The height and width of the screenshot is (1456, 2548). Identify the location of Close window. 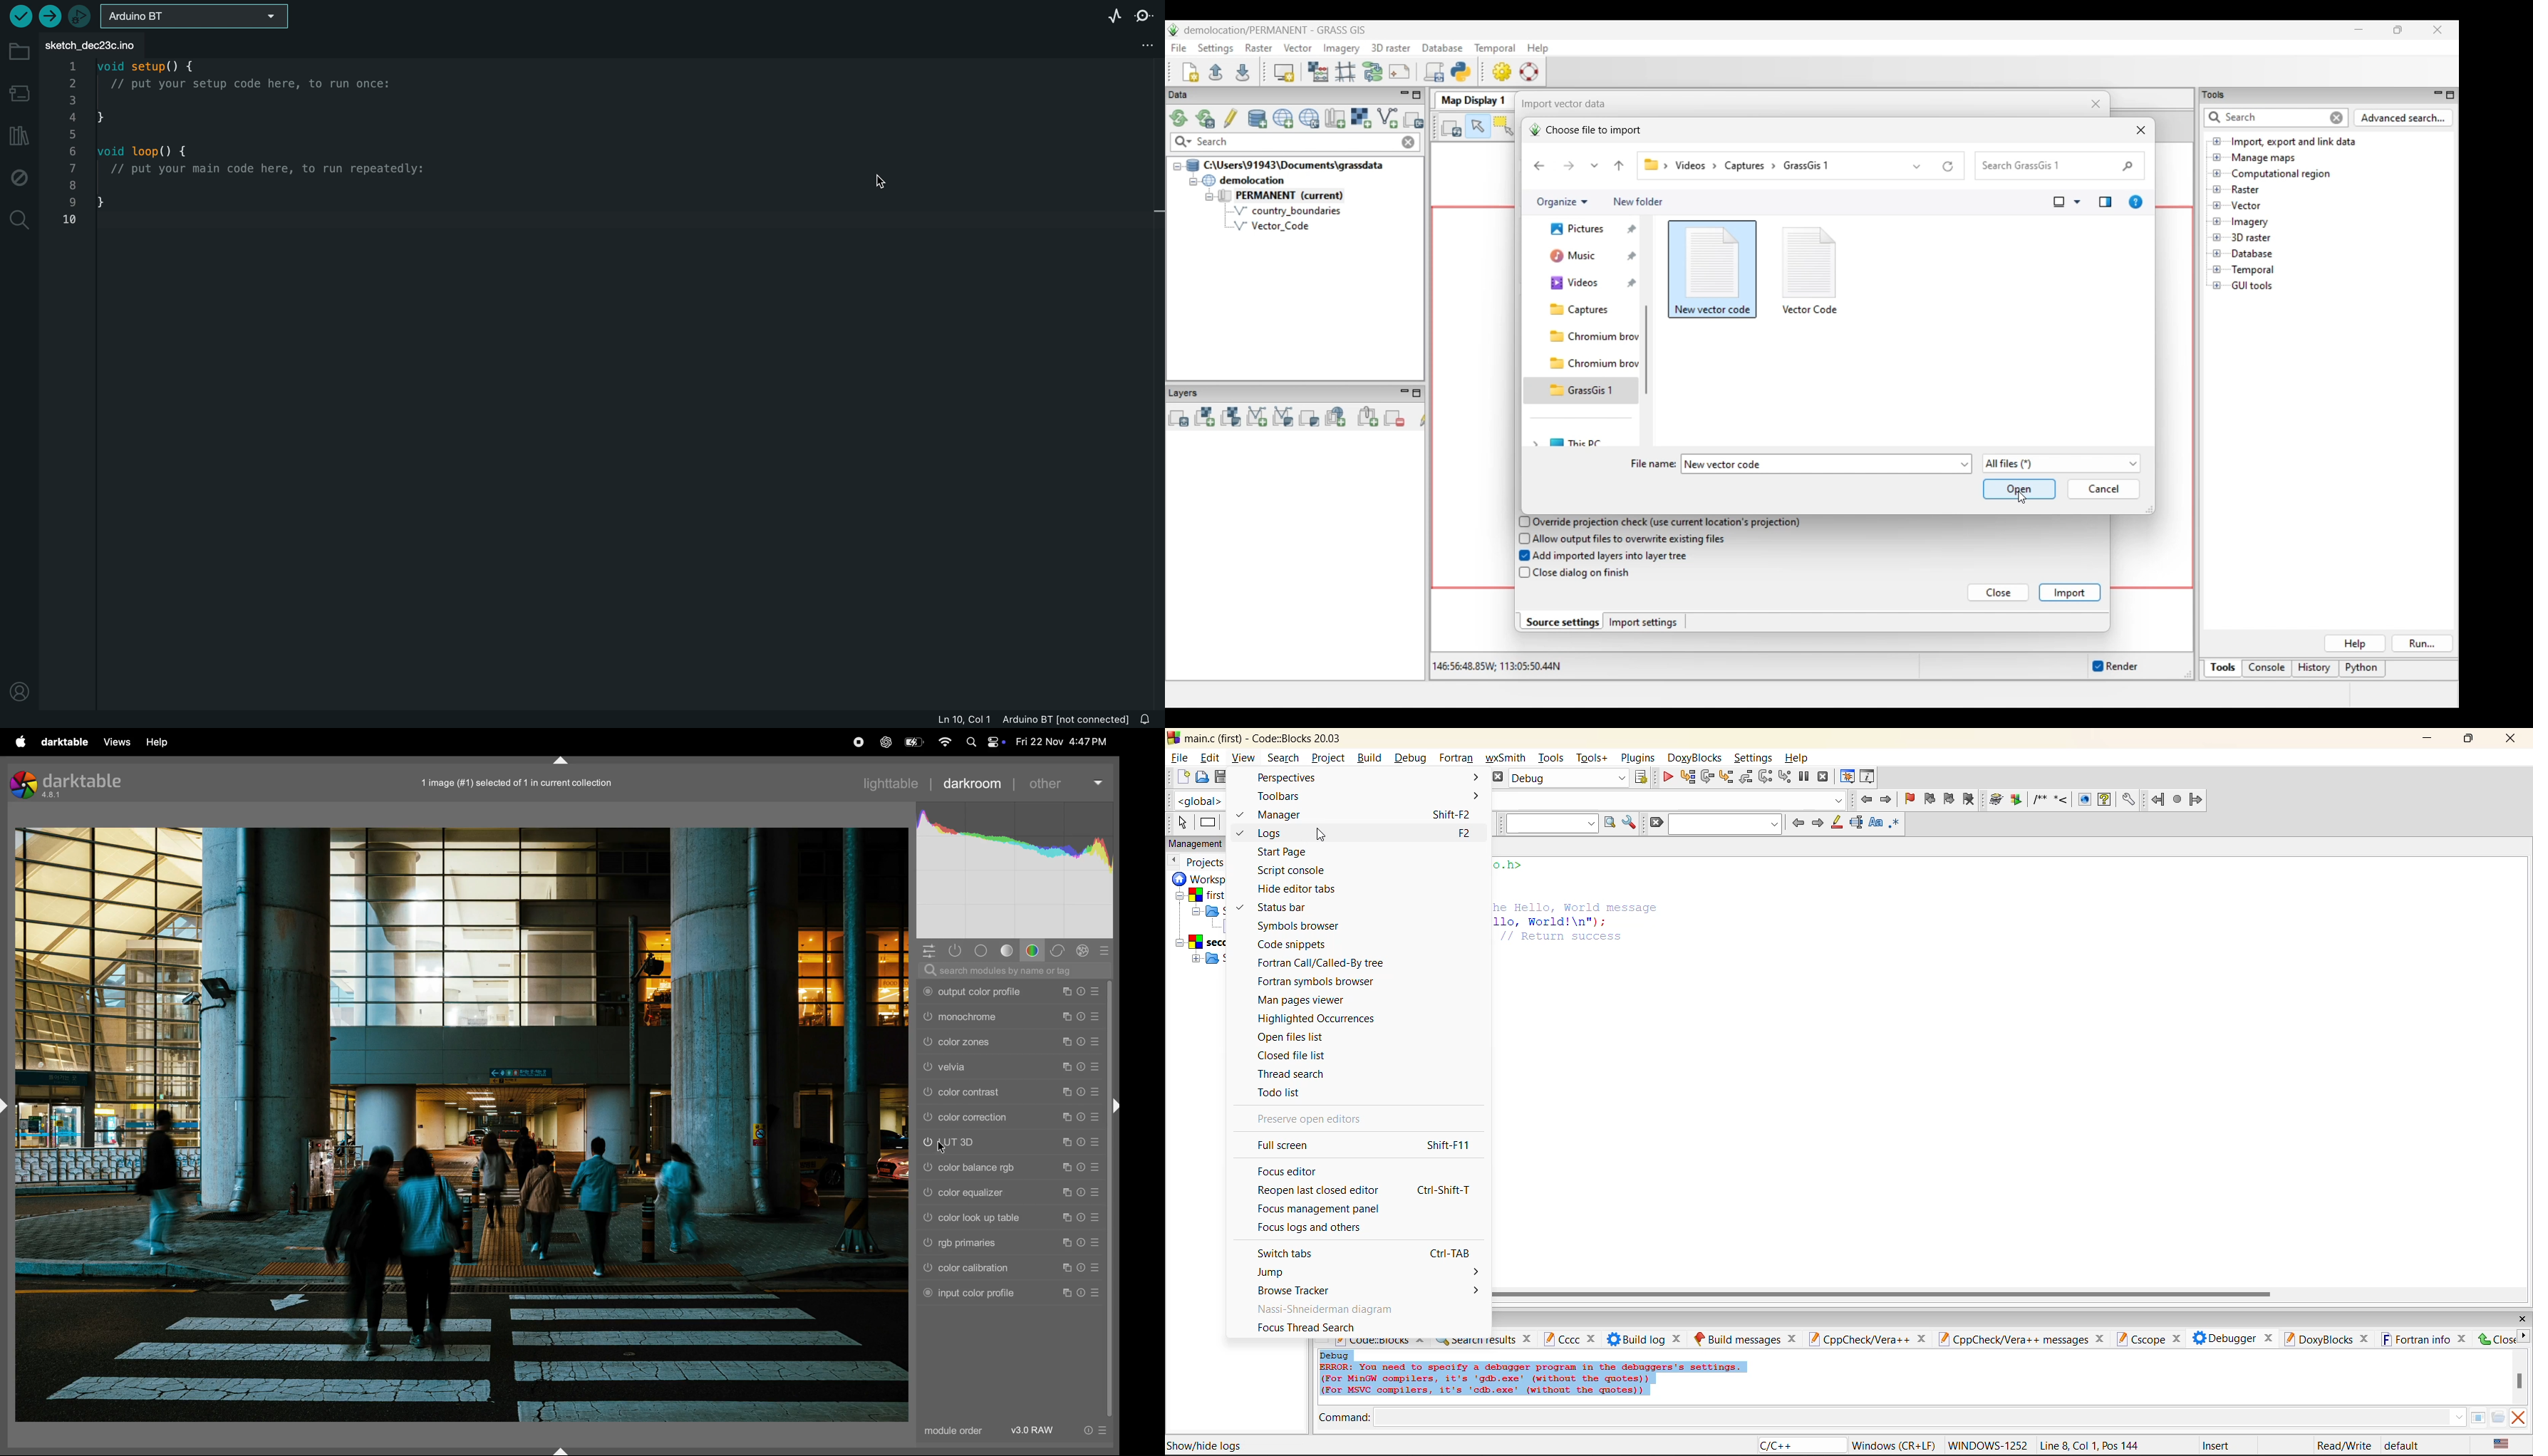
(2097, 104).